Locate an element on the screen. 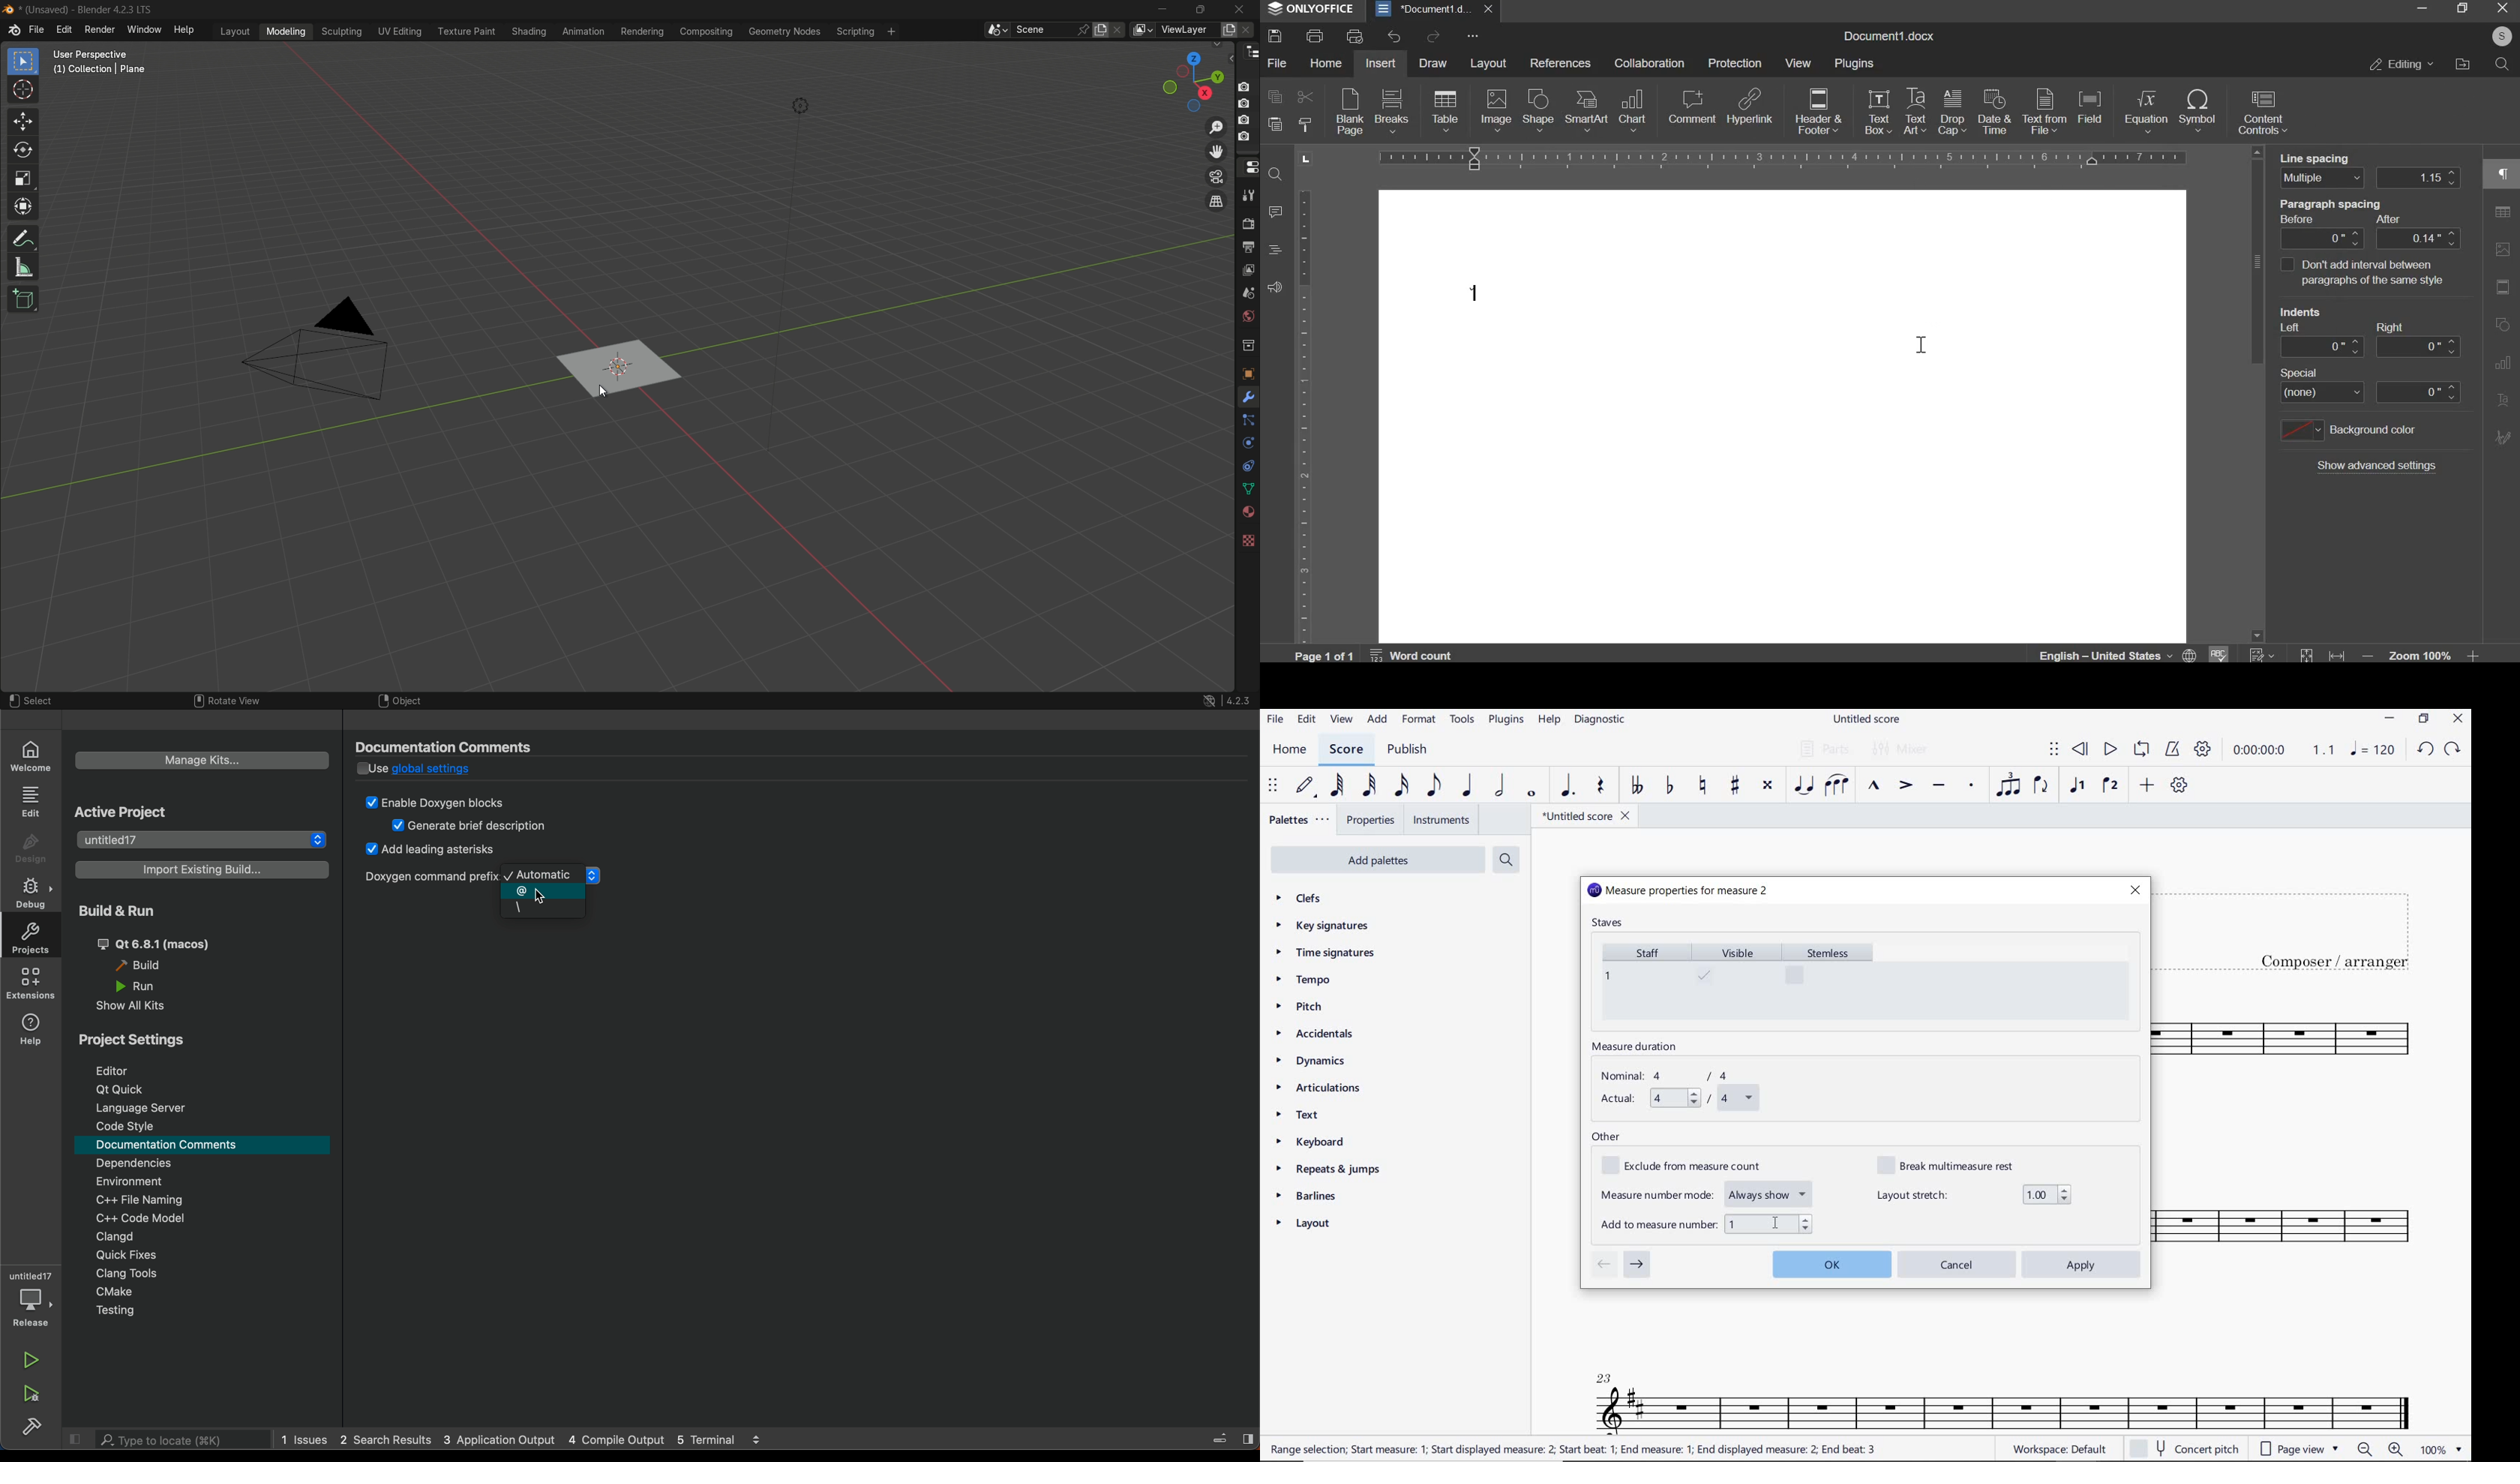 This screenshot has width=2520, height=1484. debugger is located at coordinates (30, 1298).